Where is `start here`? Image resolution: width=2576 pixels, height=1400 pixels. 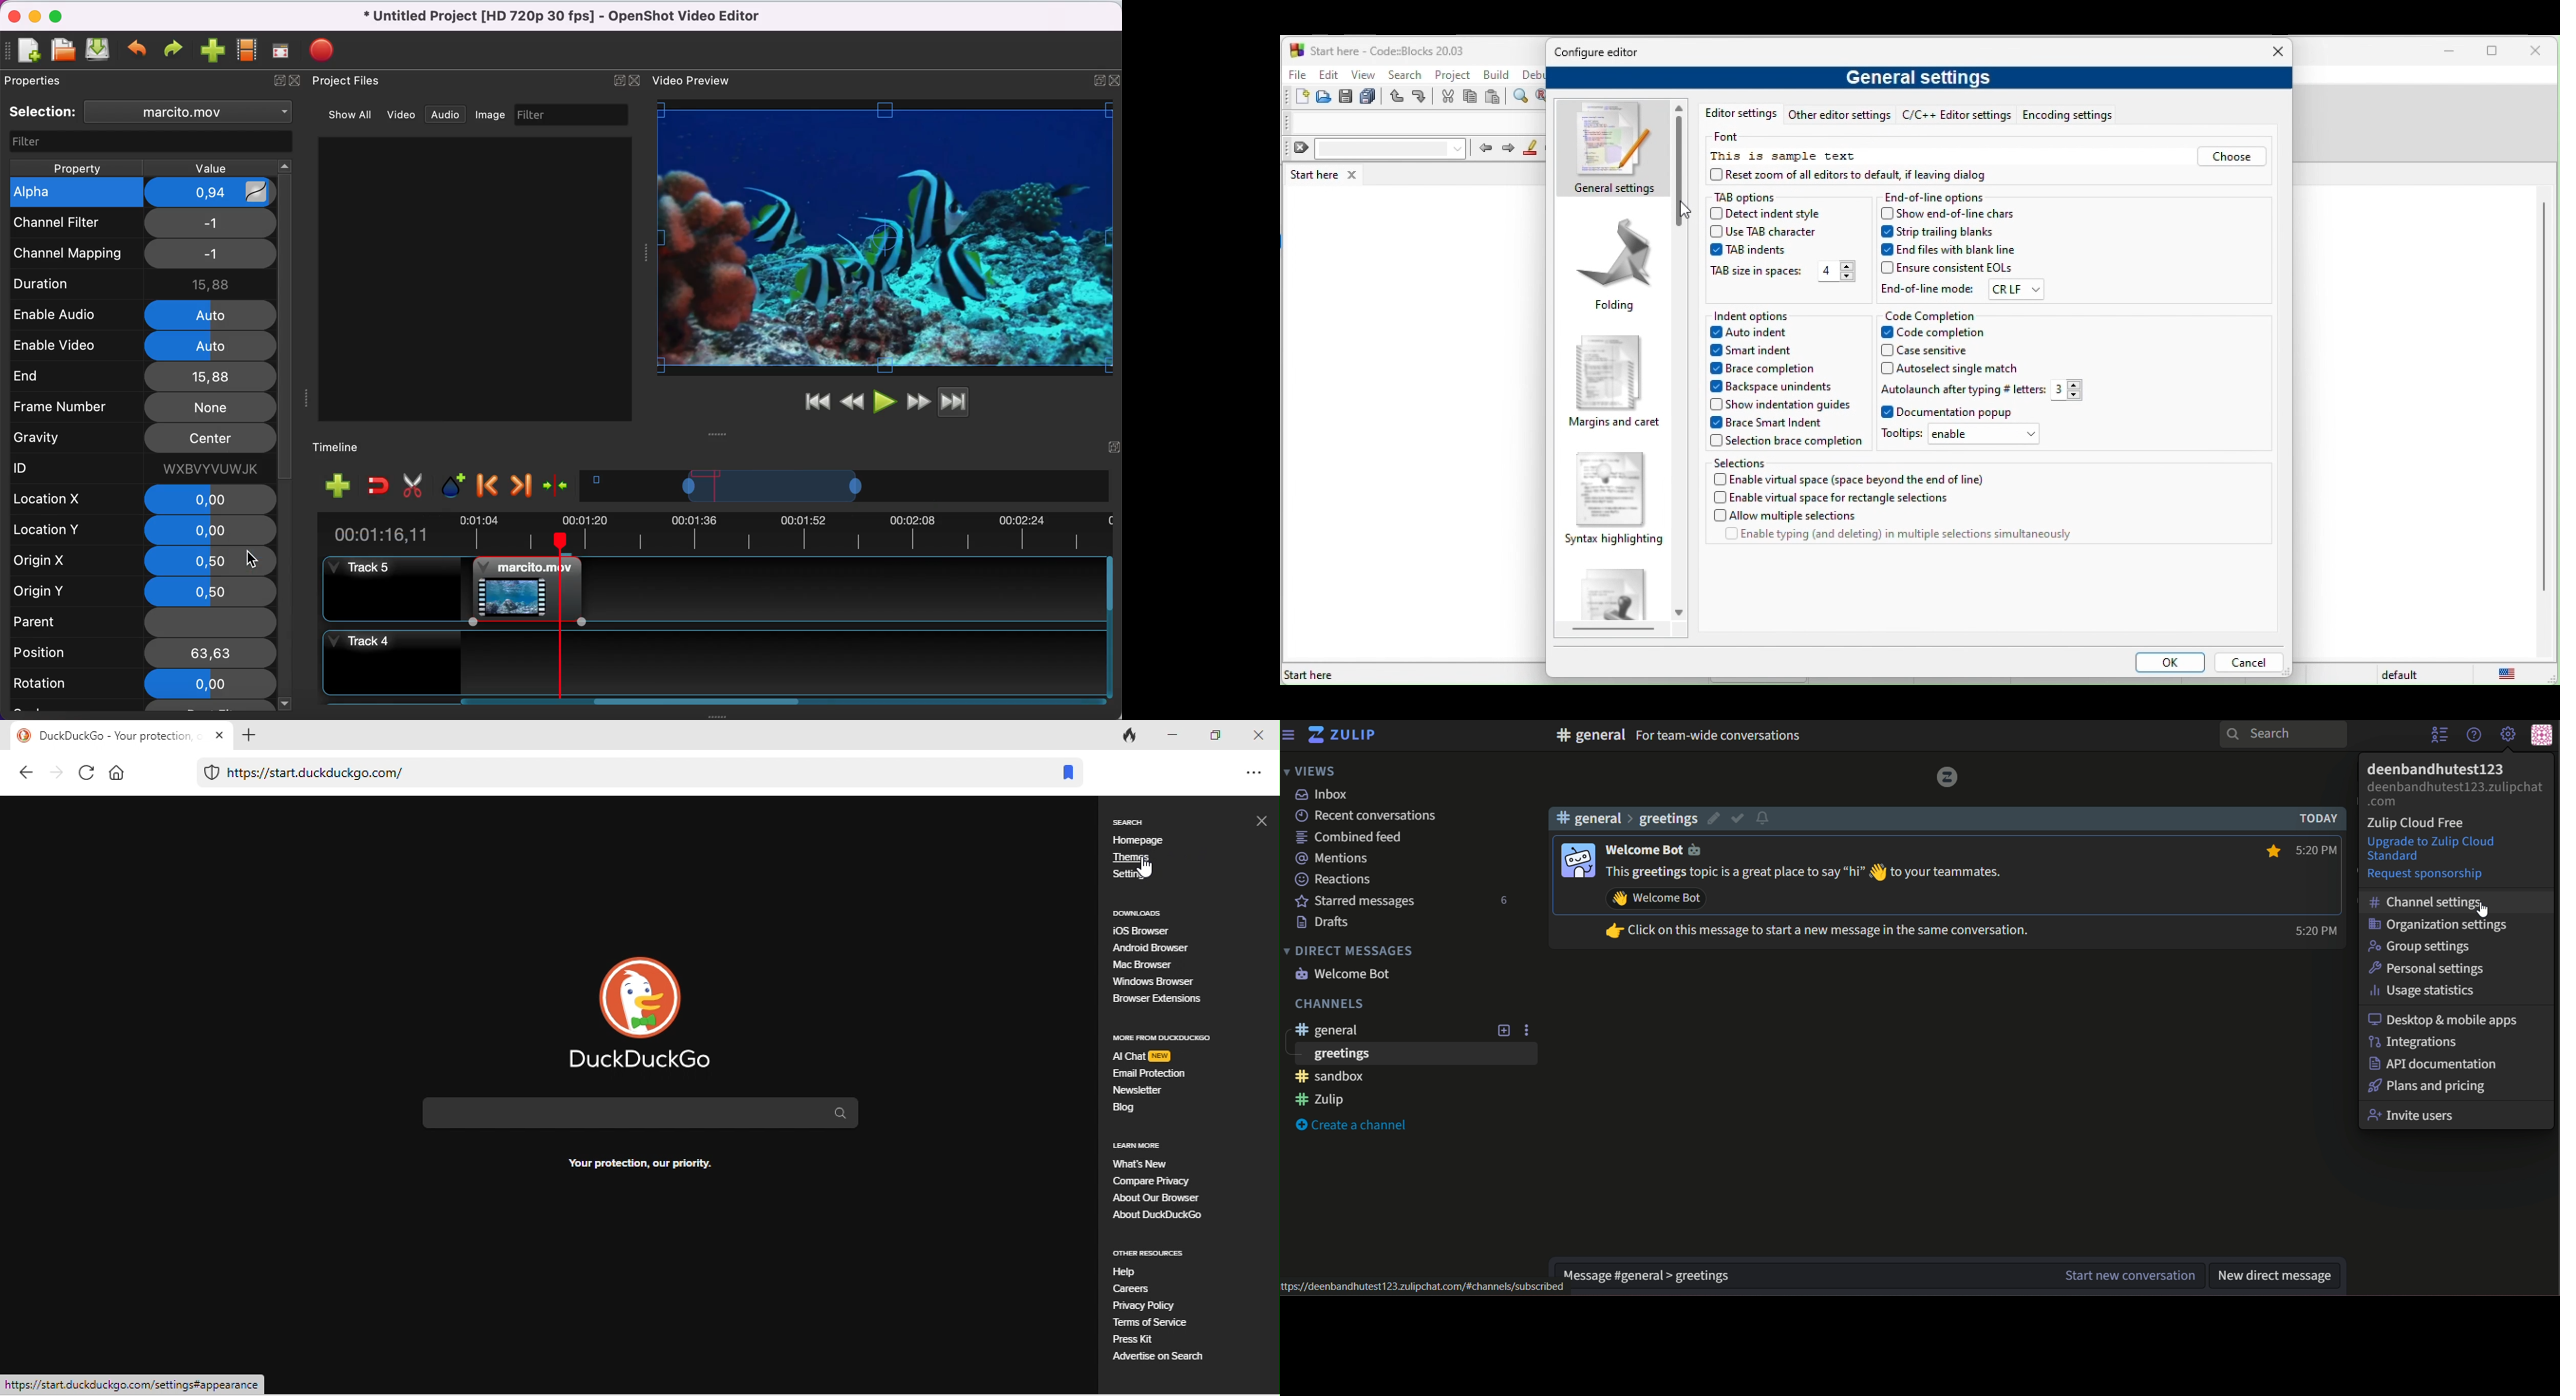
start here is located at coordinates (1327, 174).